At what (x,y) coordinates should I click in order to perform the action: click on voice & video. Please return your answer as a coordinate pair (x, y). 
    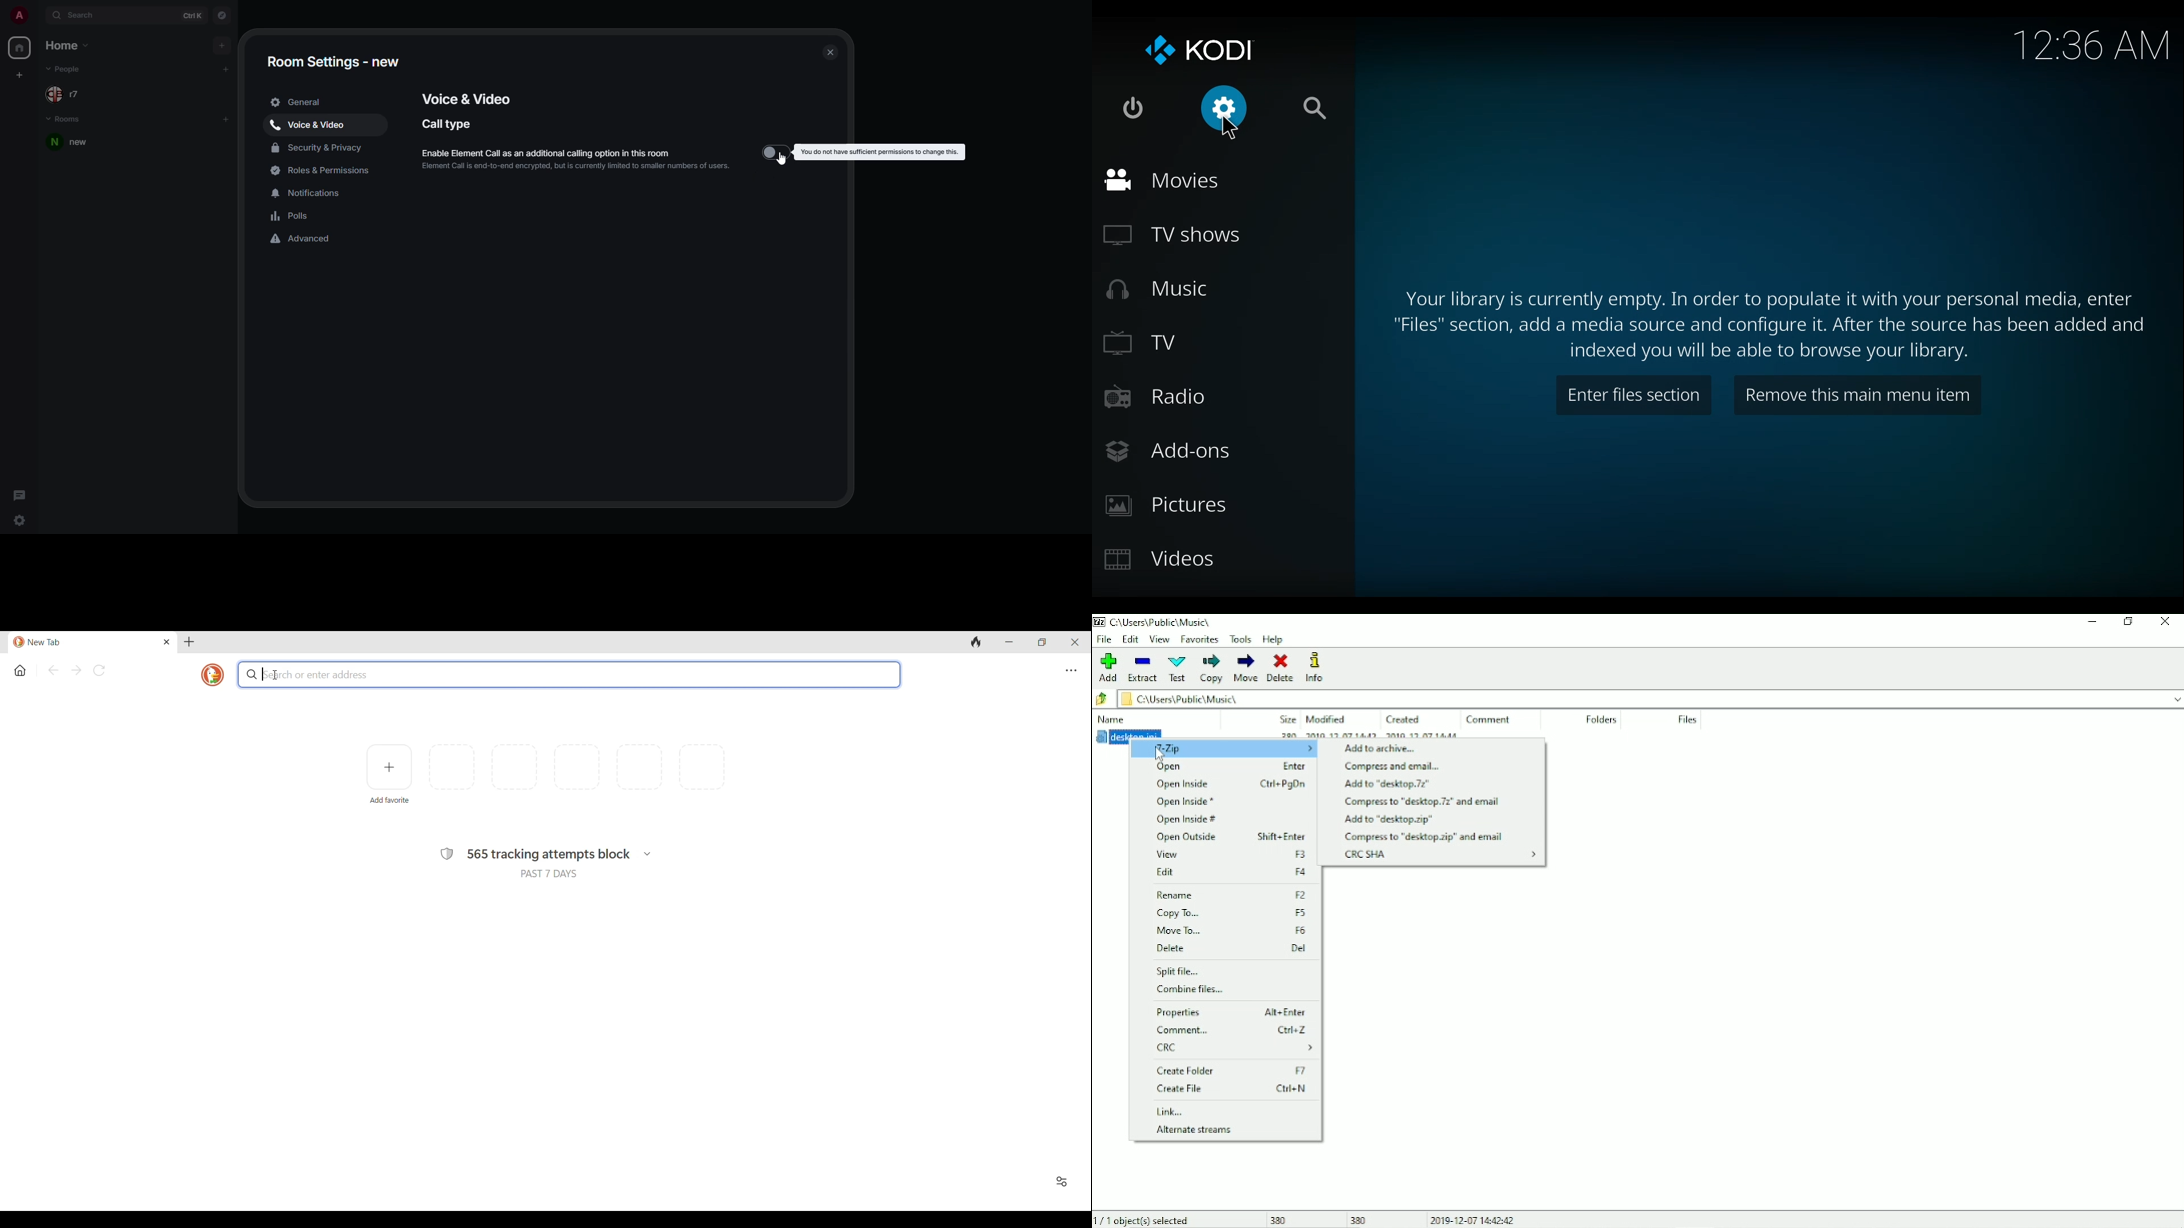
    Looking at the image, I should click on (466, 97).